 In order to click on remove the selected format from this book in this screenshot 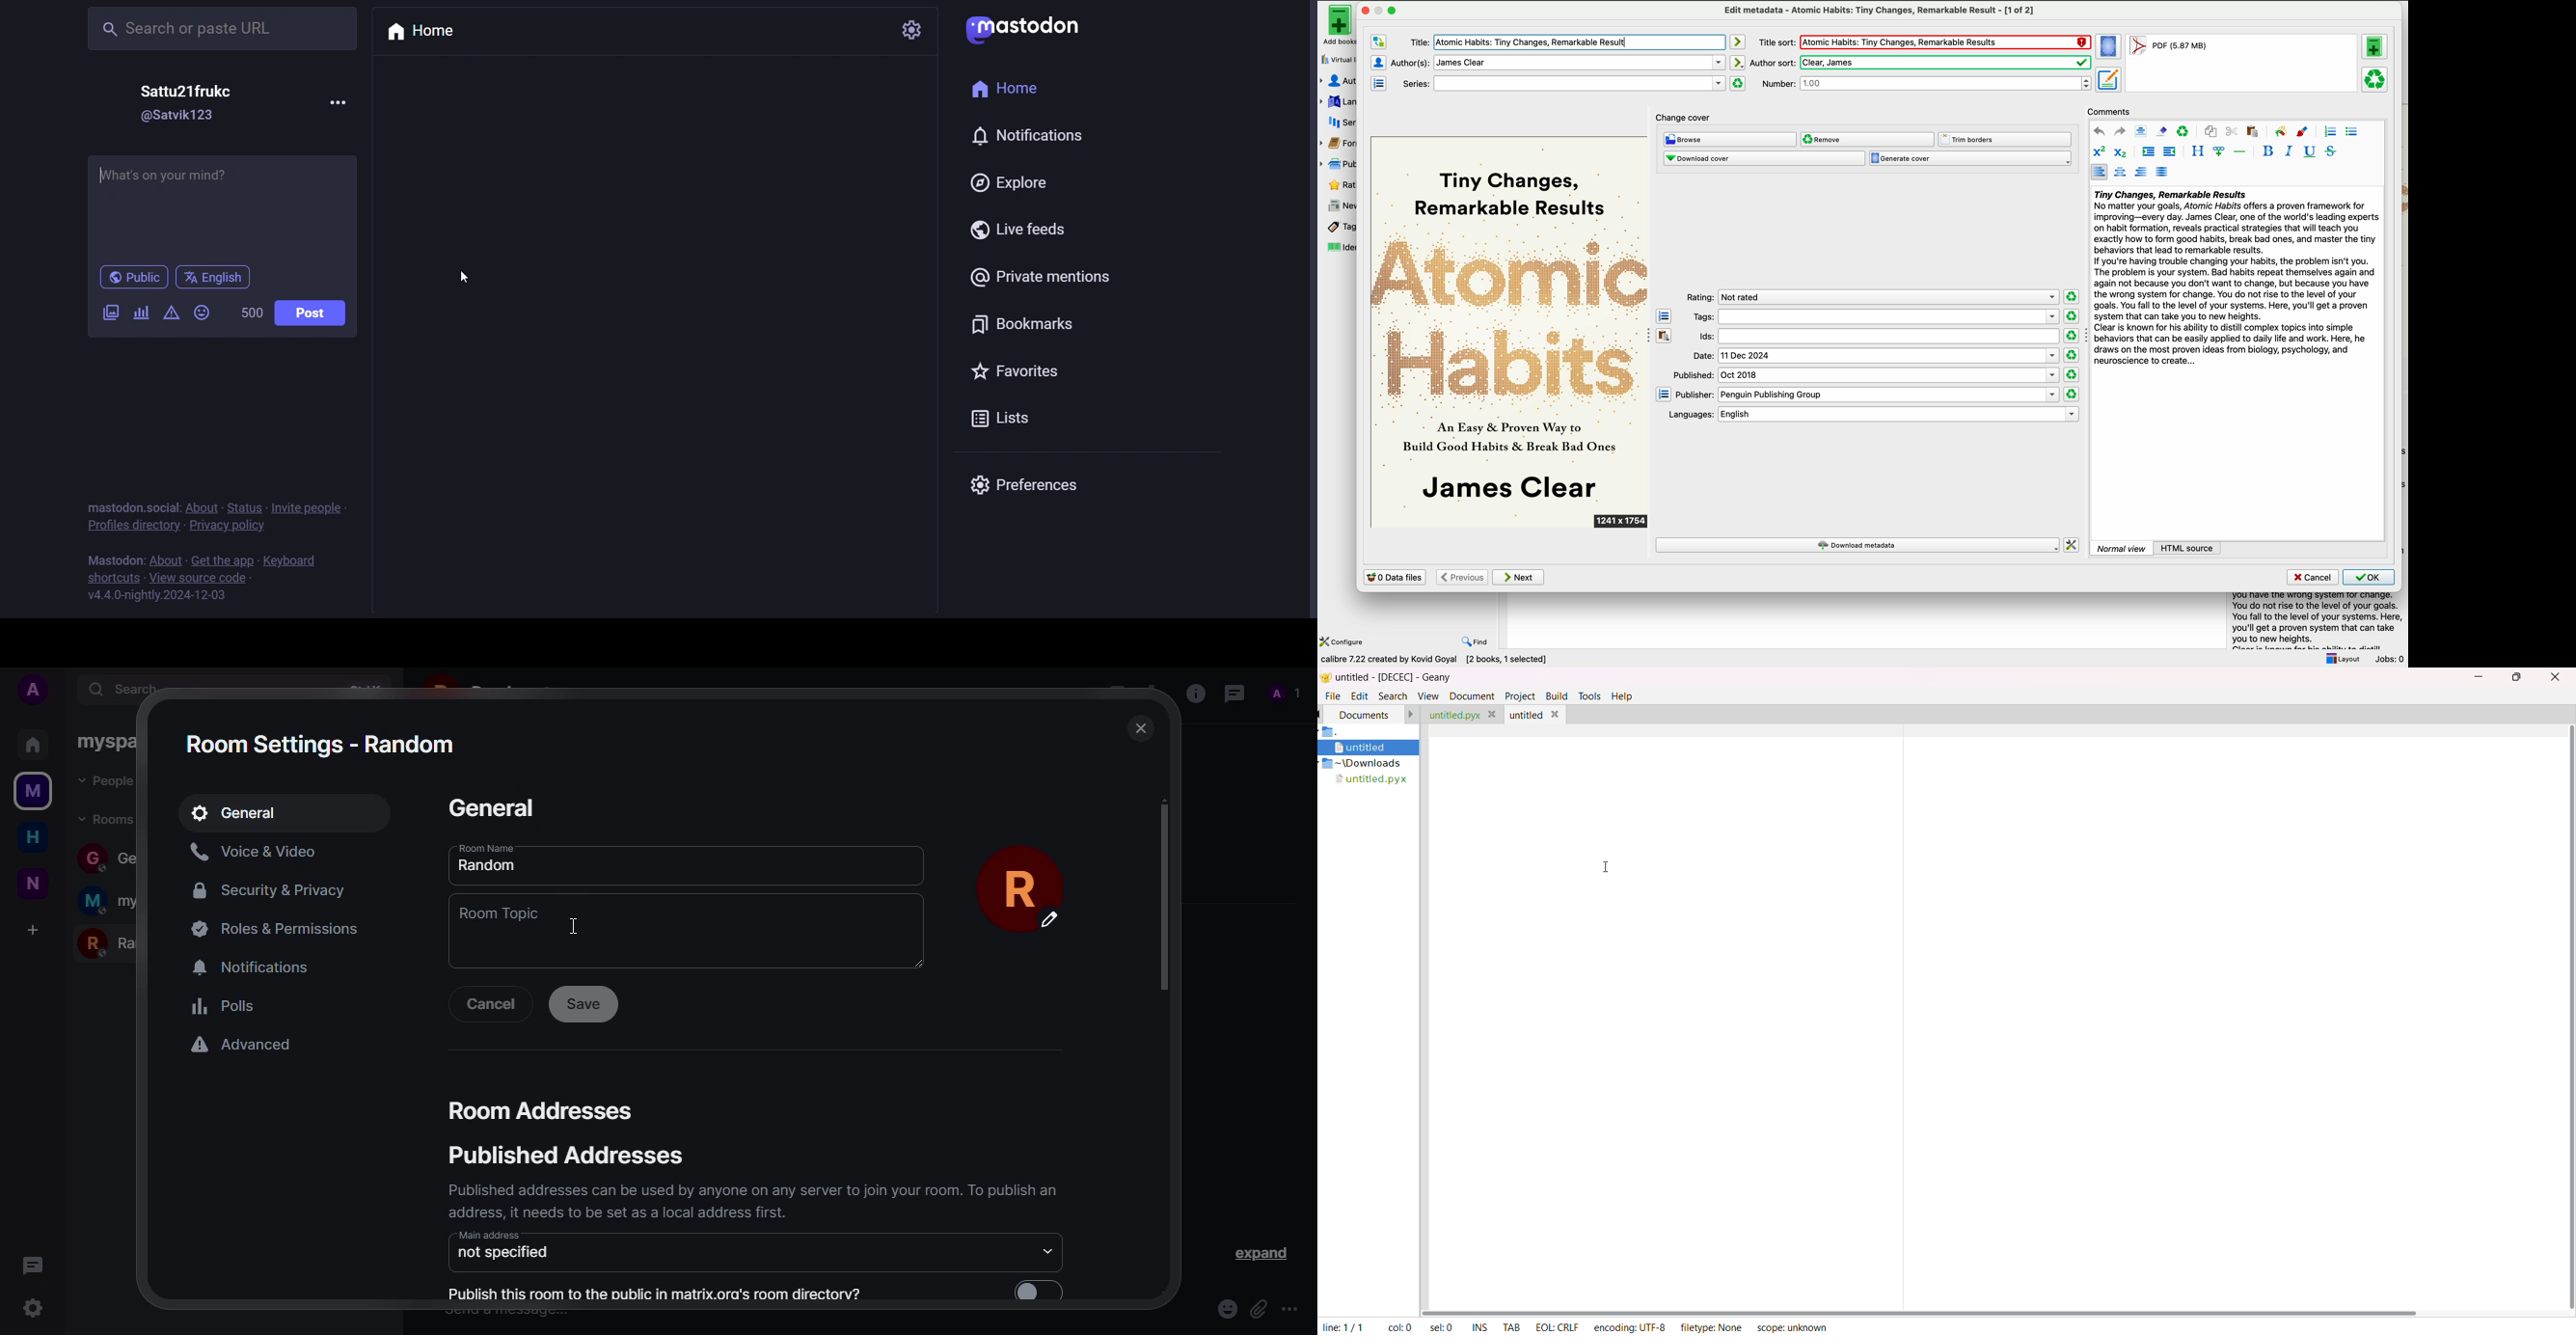, I will do `click(2376, 80)`.